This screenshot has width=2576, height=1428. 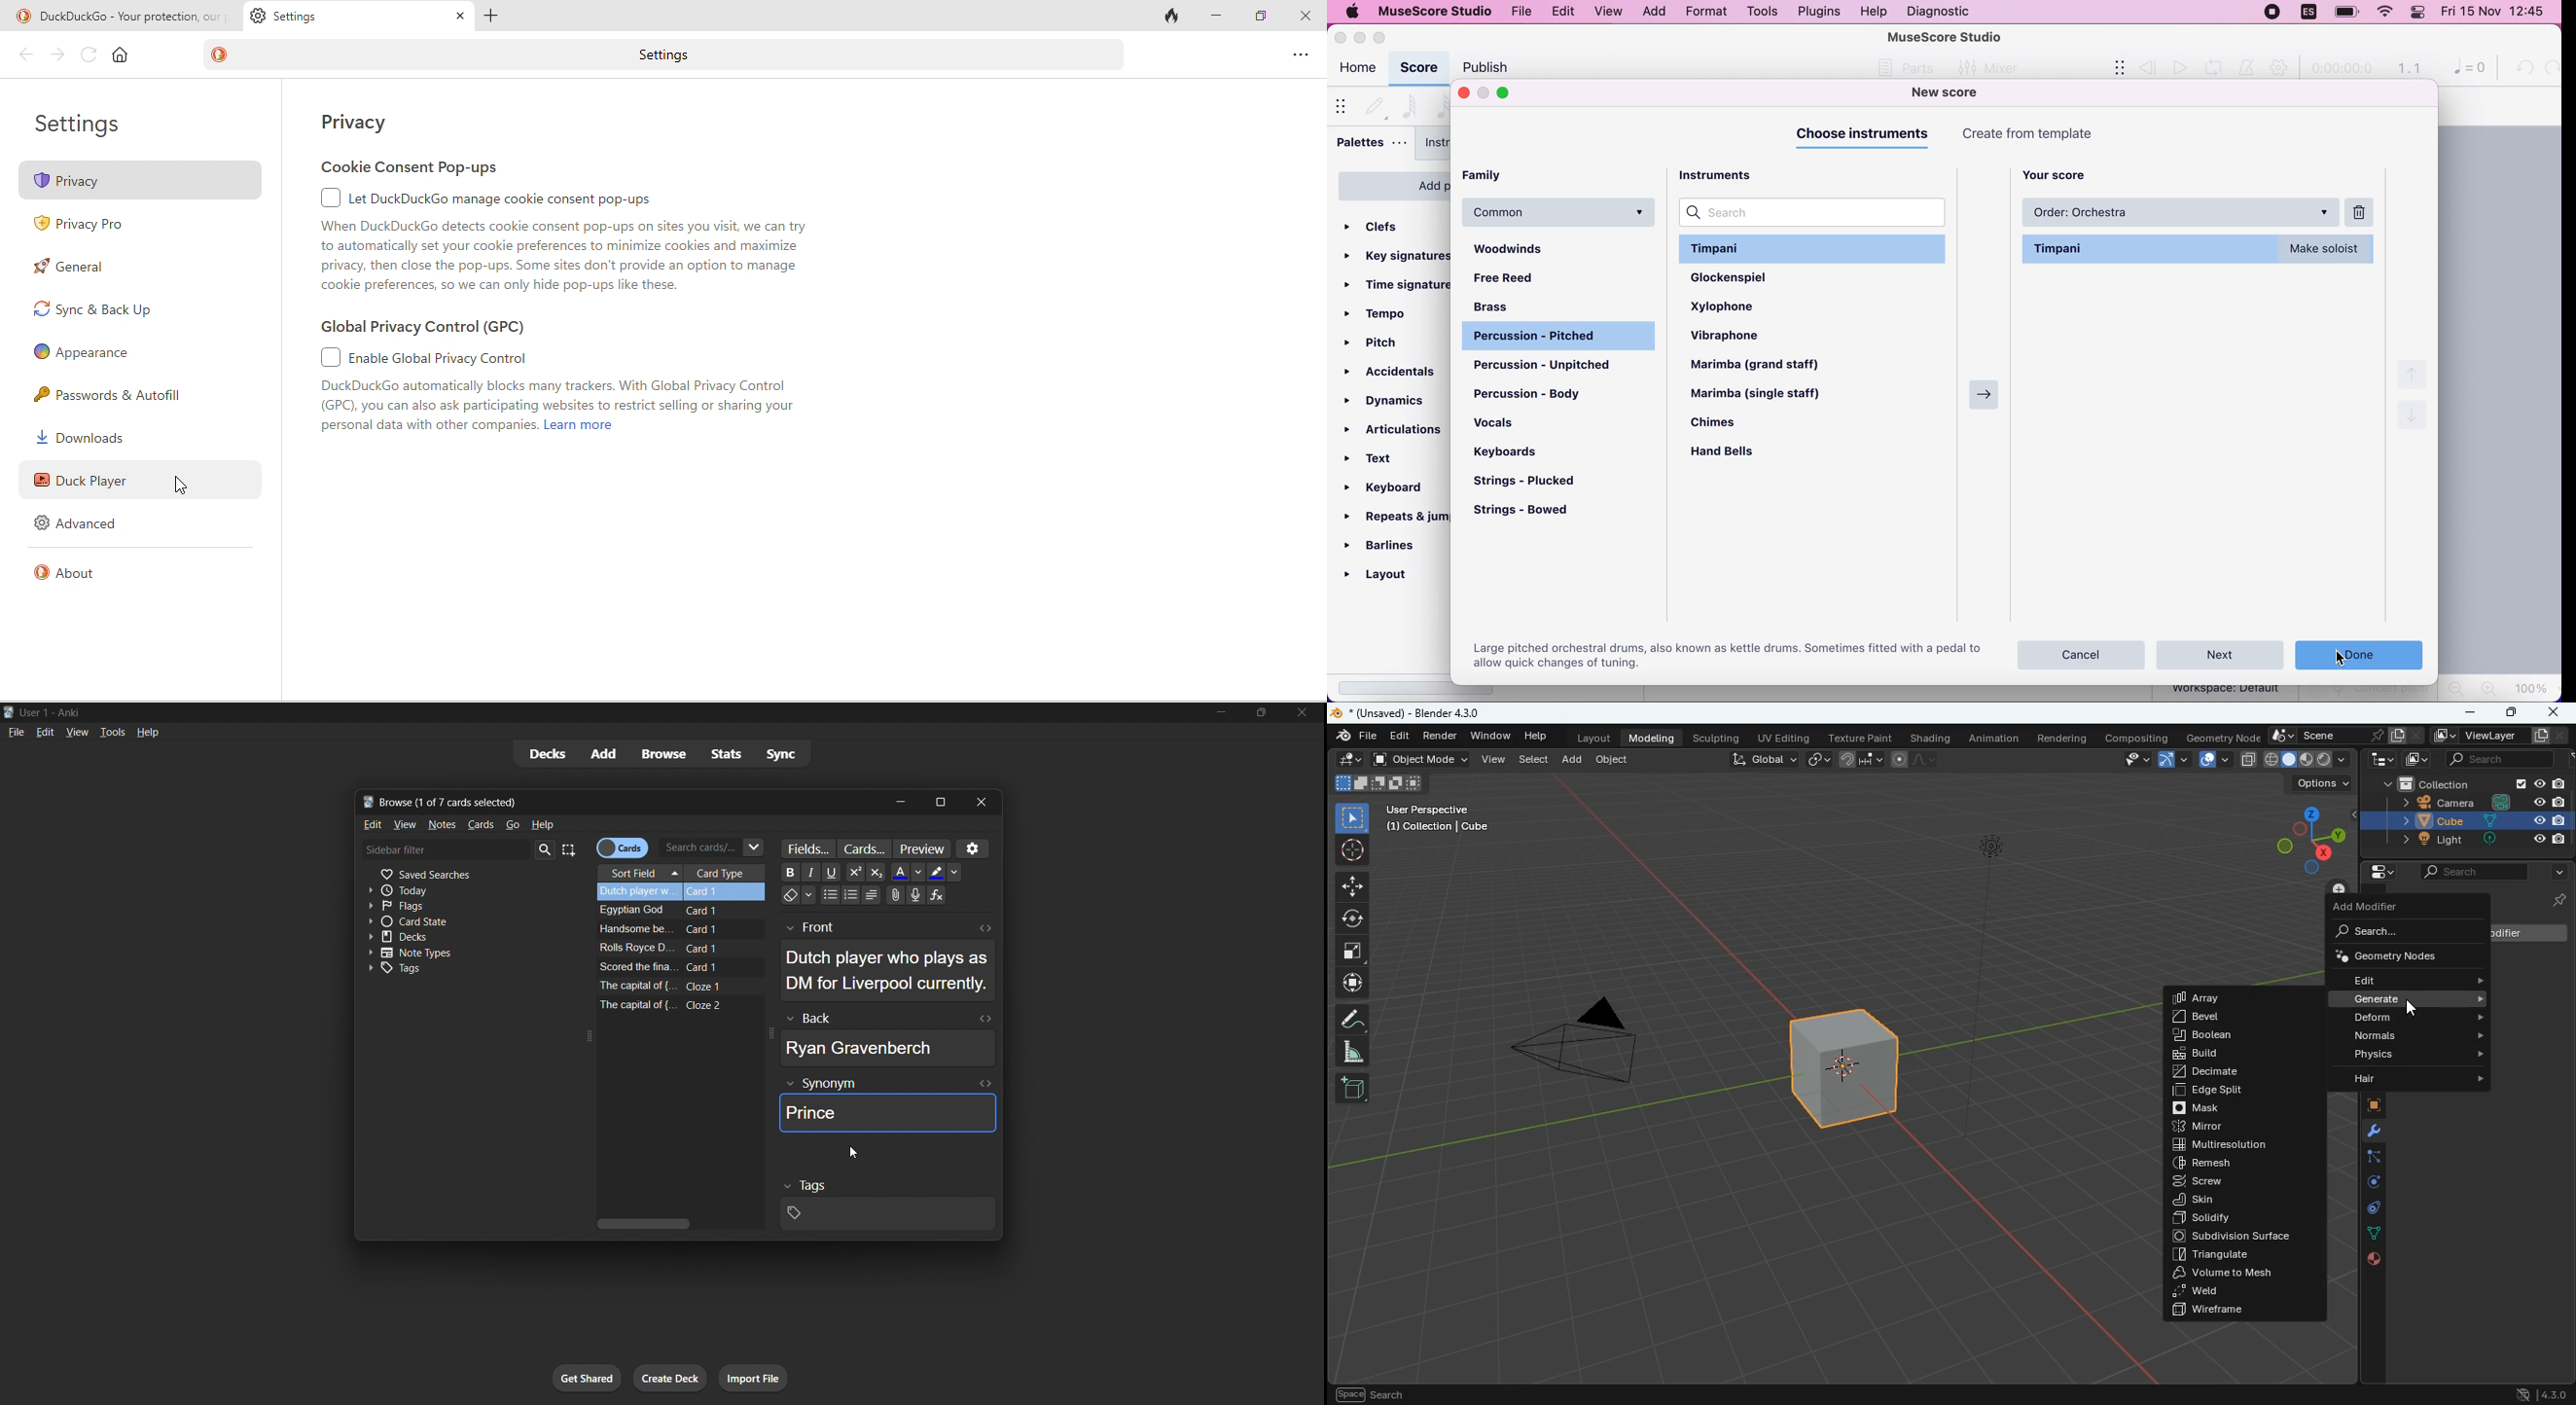 What do you see at coordinates (75, 731) in the screenshot?
I see `view` at bounding box center [75, 731].